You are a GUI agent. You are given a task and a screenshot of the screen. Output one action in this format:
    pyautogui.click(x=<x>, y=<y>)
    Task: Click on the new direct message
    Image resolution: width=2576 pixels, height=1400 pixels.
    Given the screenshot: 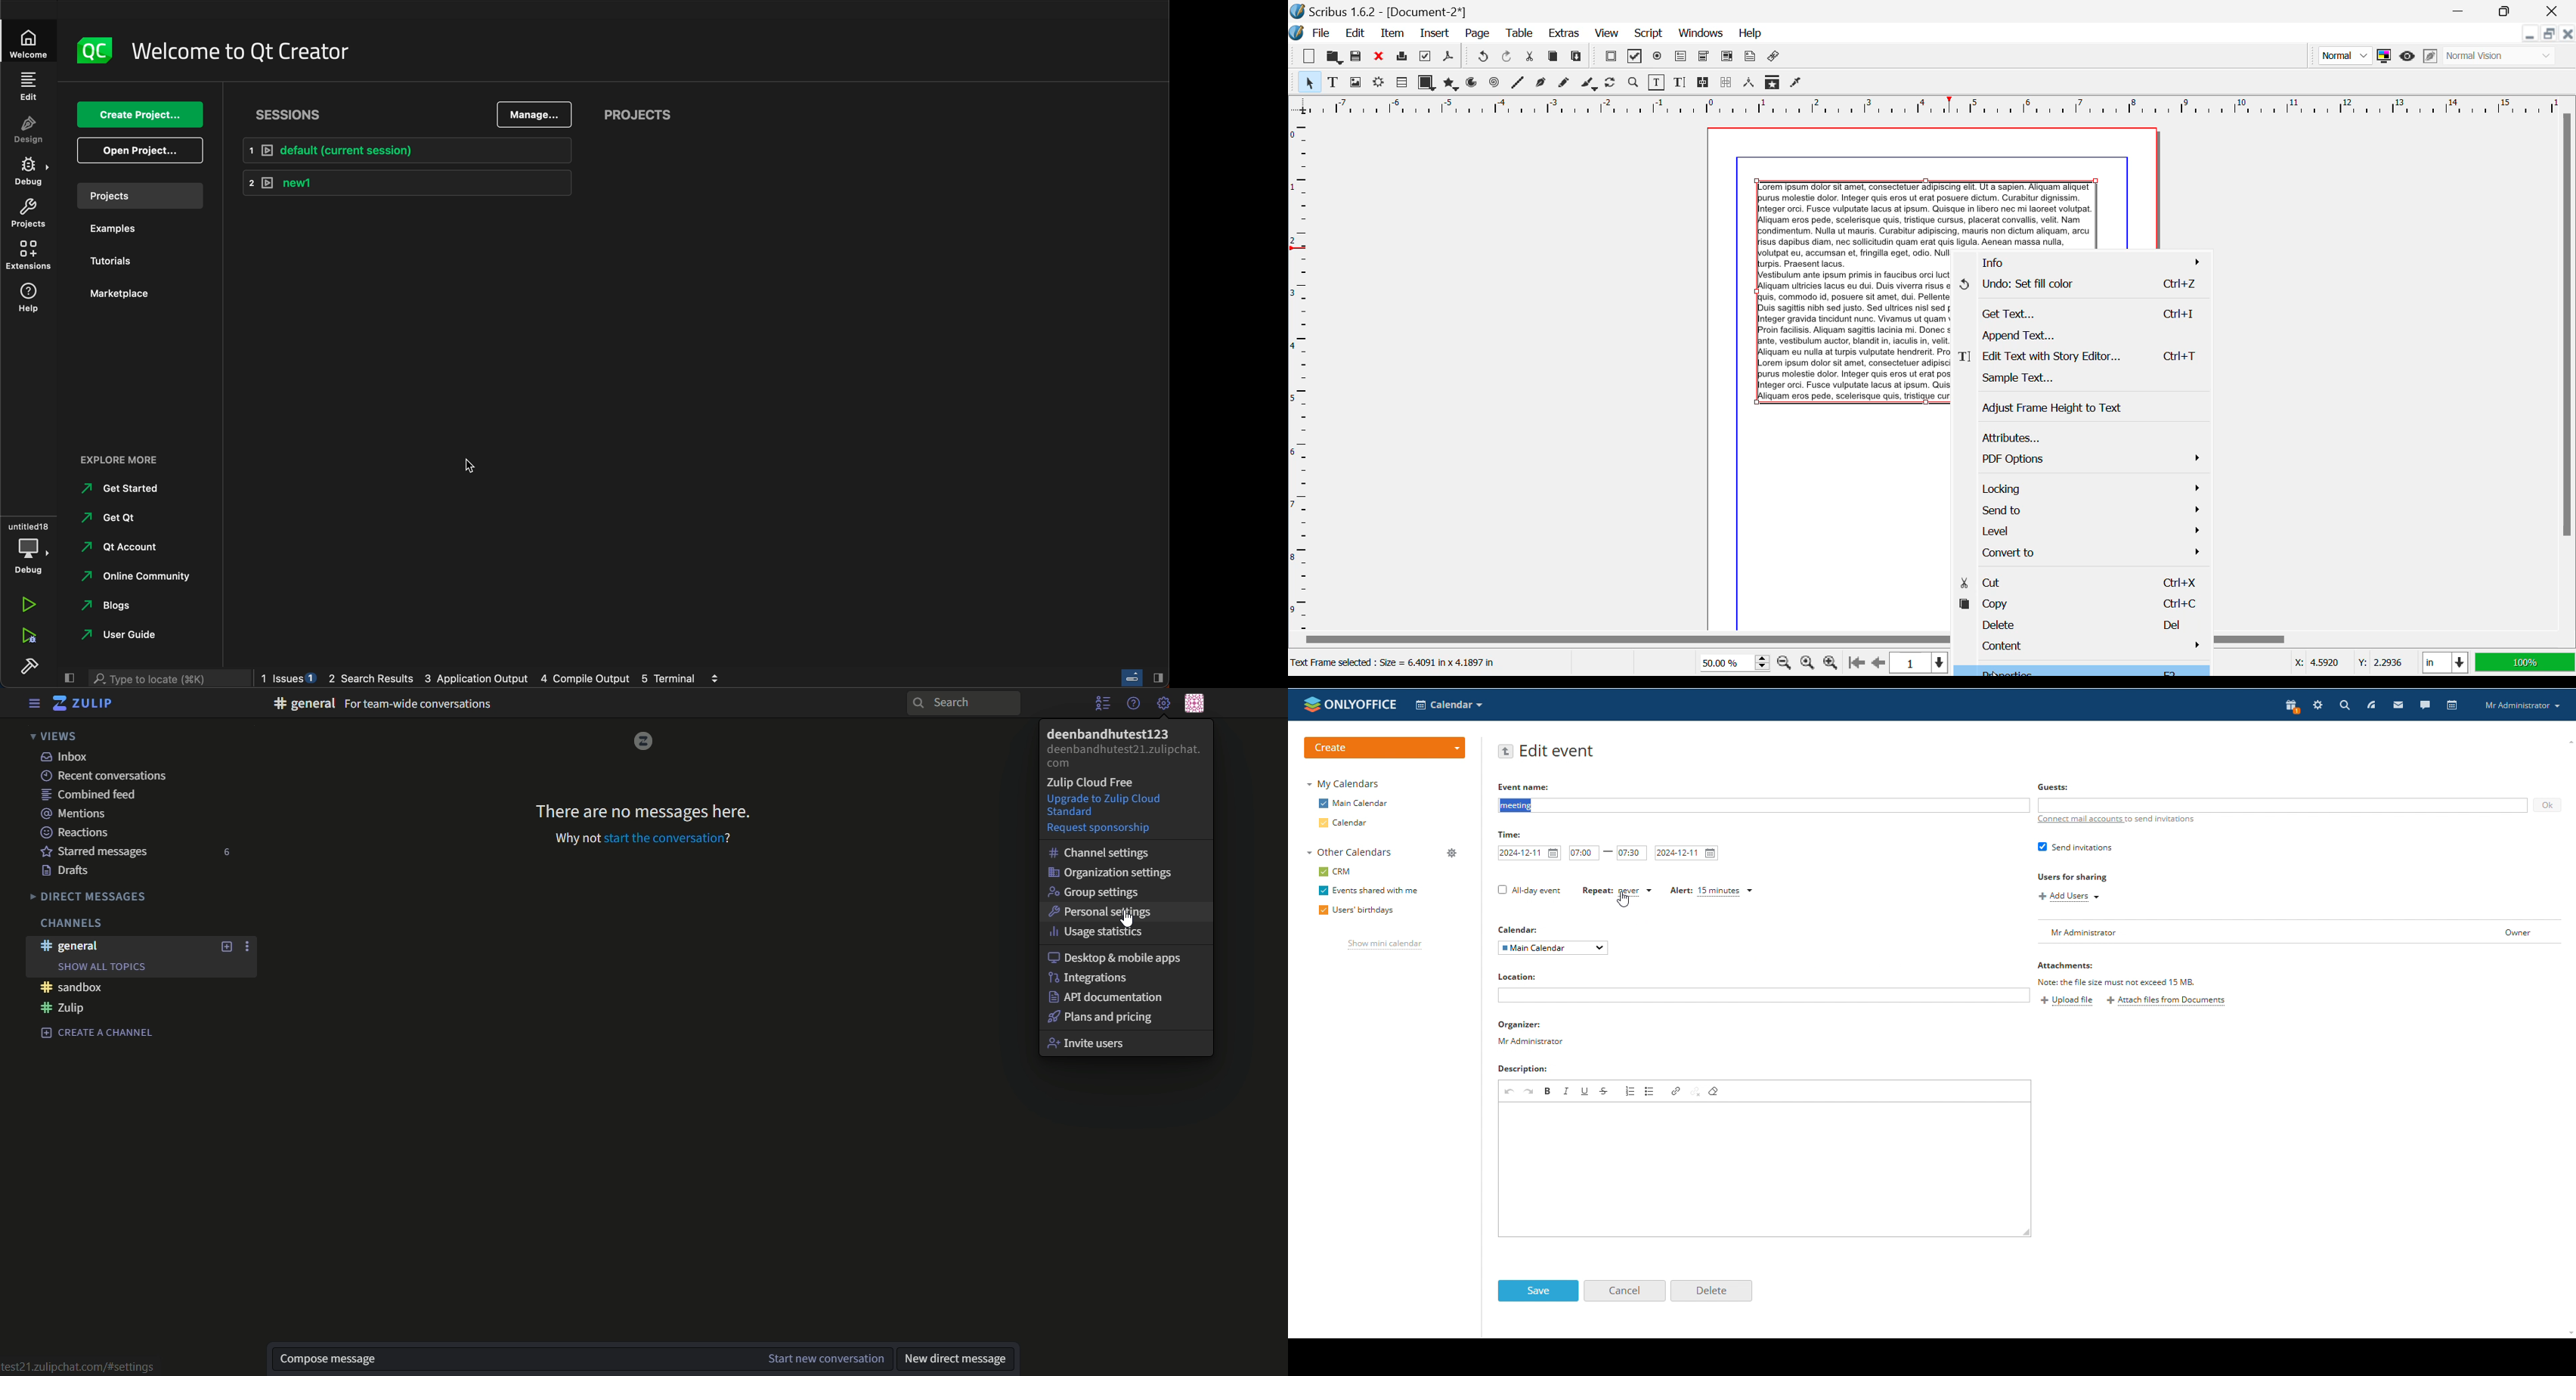 What is the action you would take?
    pyautogui.click(x=955, y=1360)
    